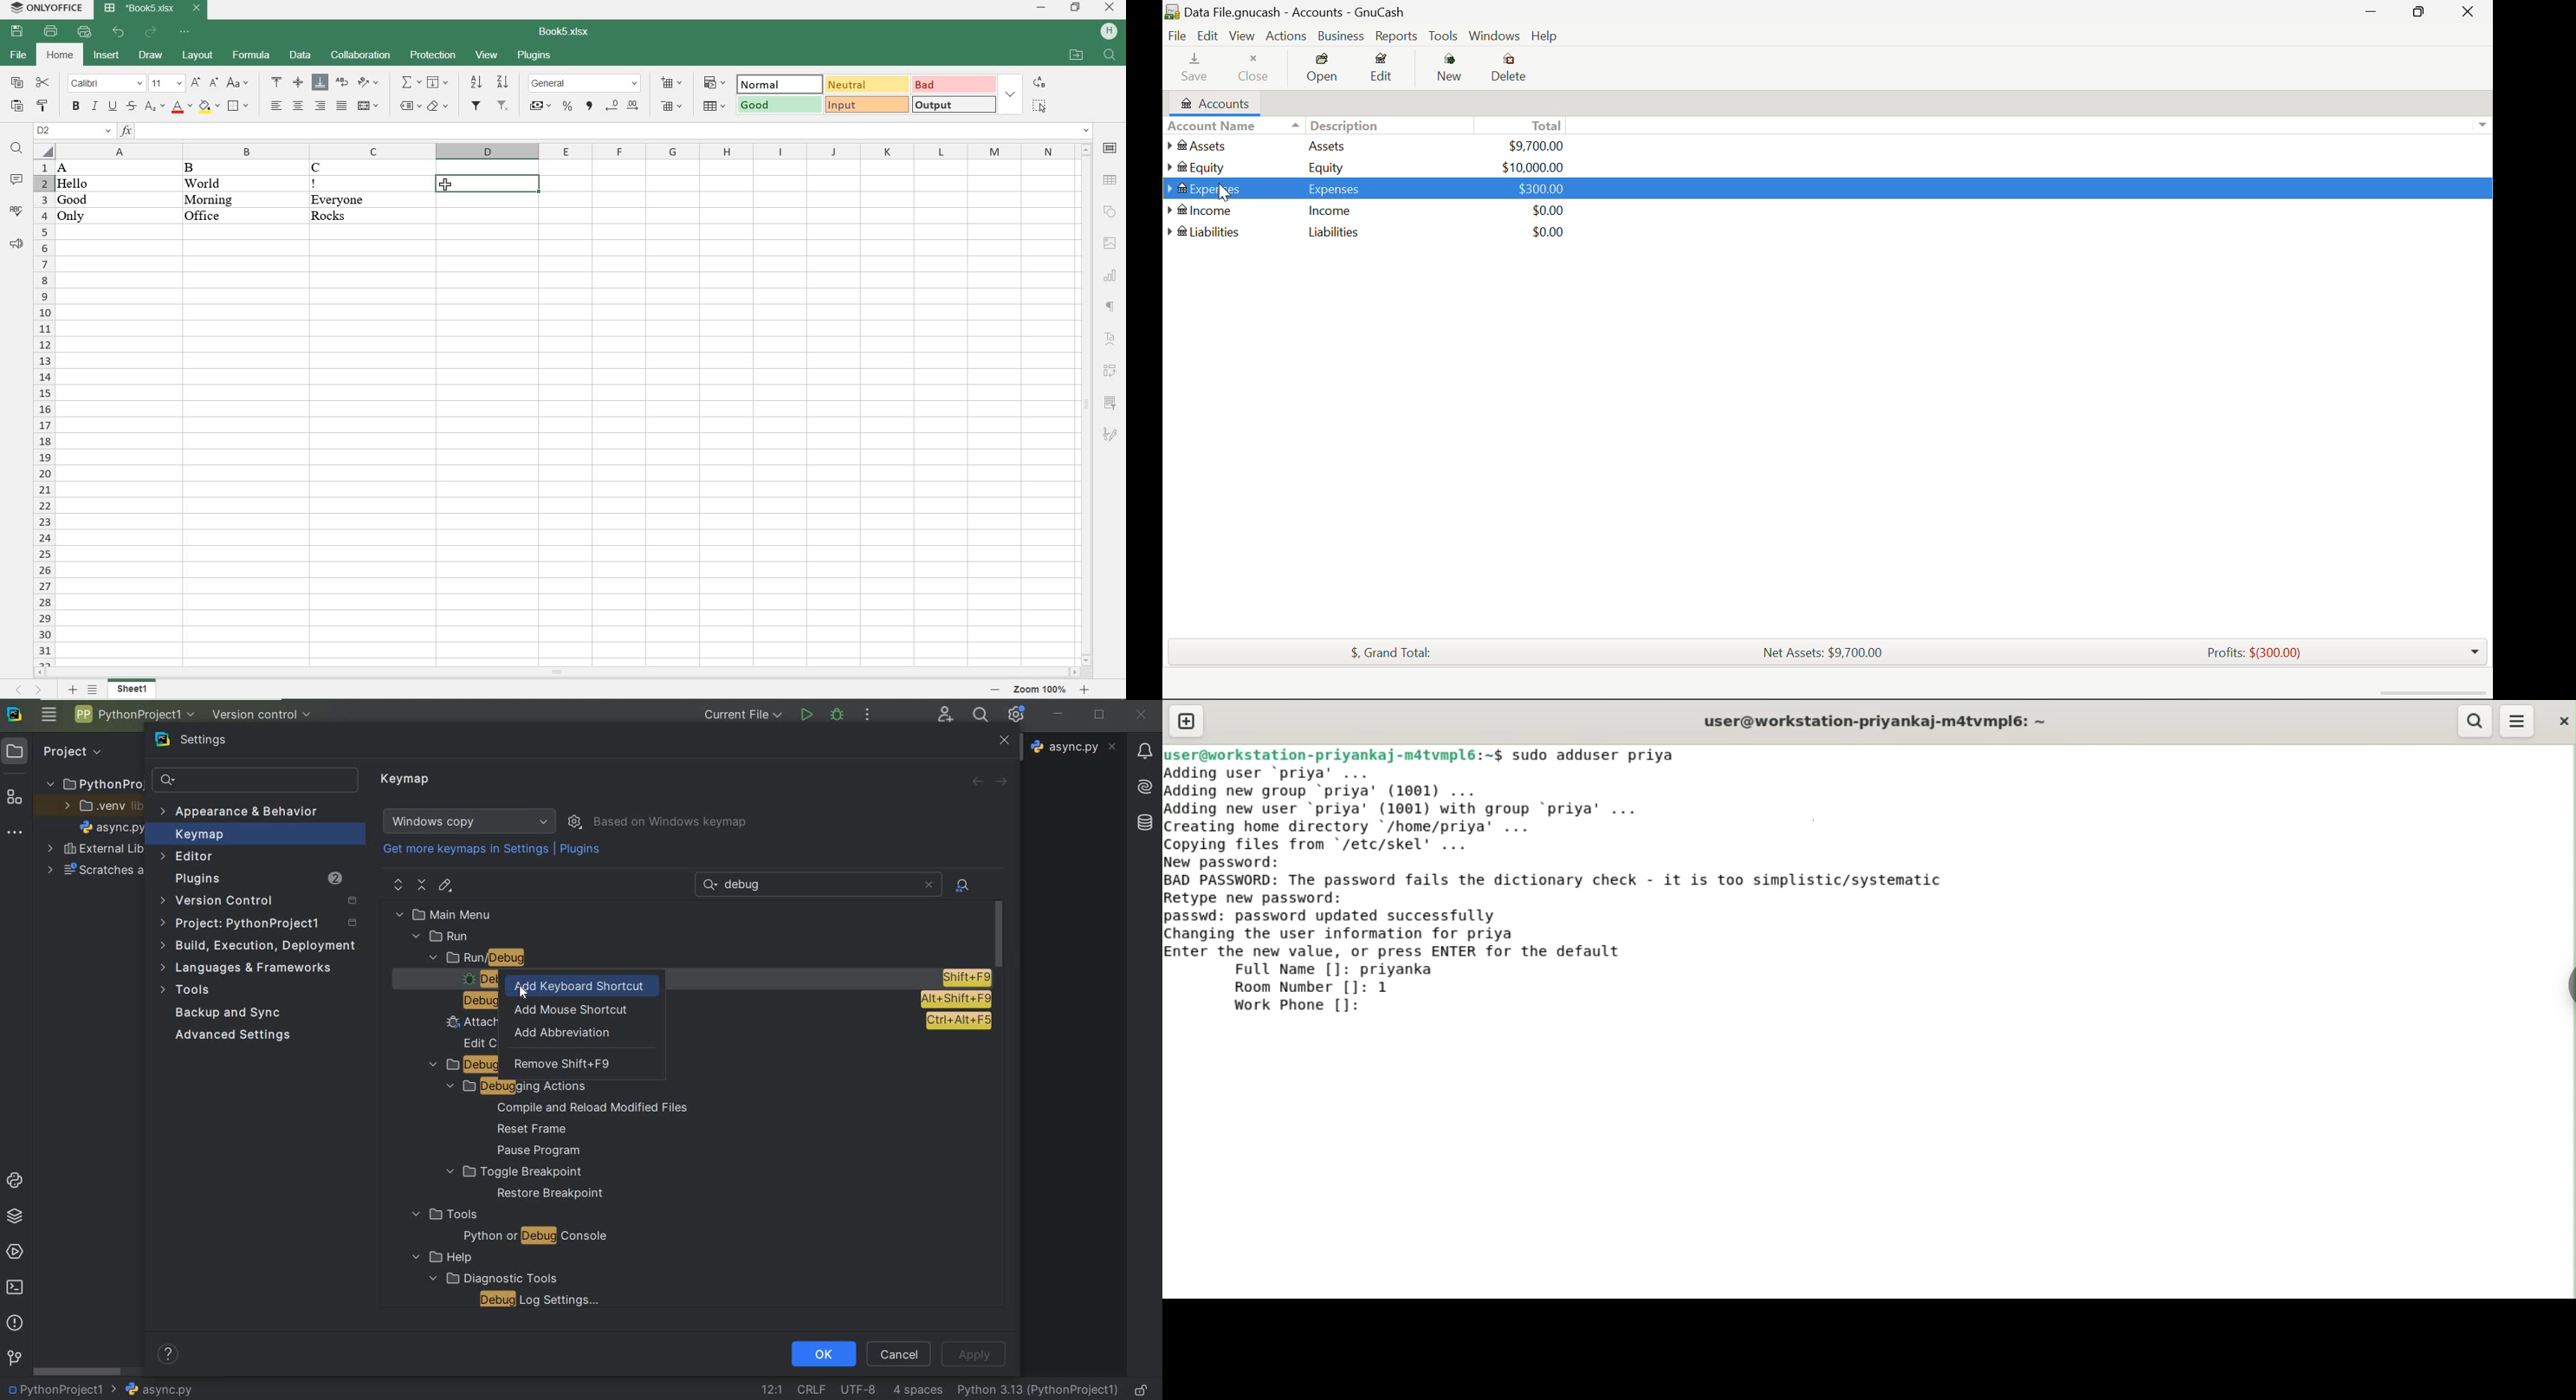 The width and height of the screenshot is (2576, 1400). I want to click on align bottom, so click(321, 82).